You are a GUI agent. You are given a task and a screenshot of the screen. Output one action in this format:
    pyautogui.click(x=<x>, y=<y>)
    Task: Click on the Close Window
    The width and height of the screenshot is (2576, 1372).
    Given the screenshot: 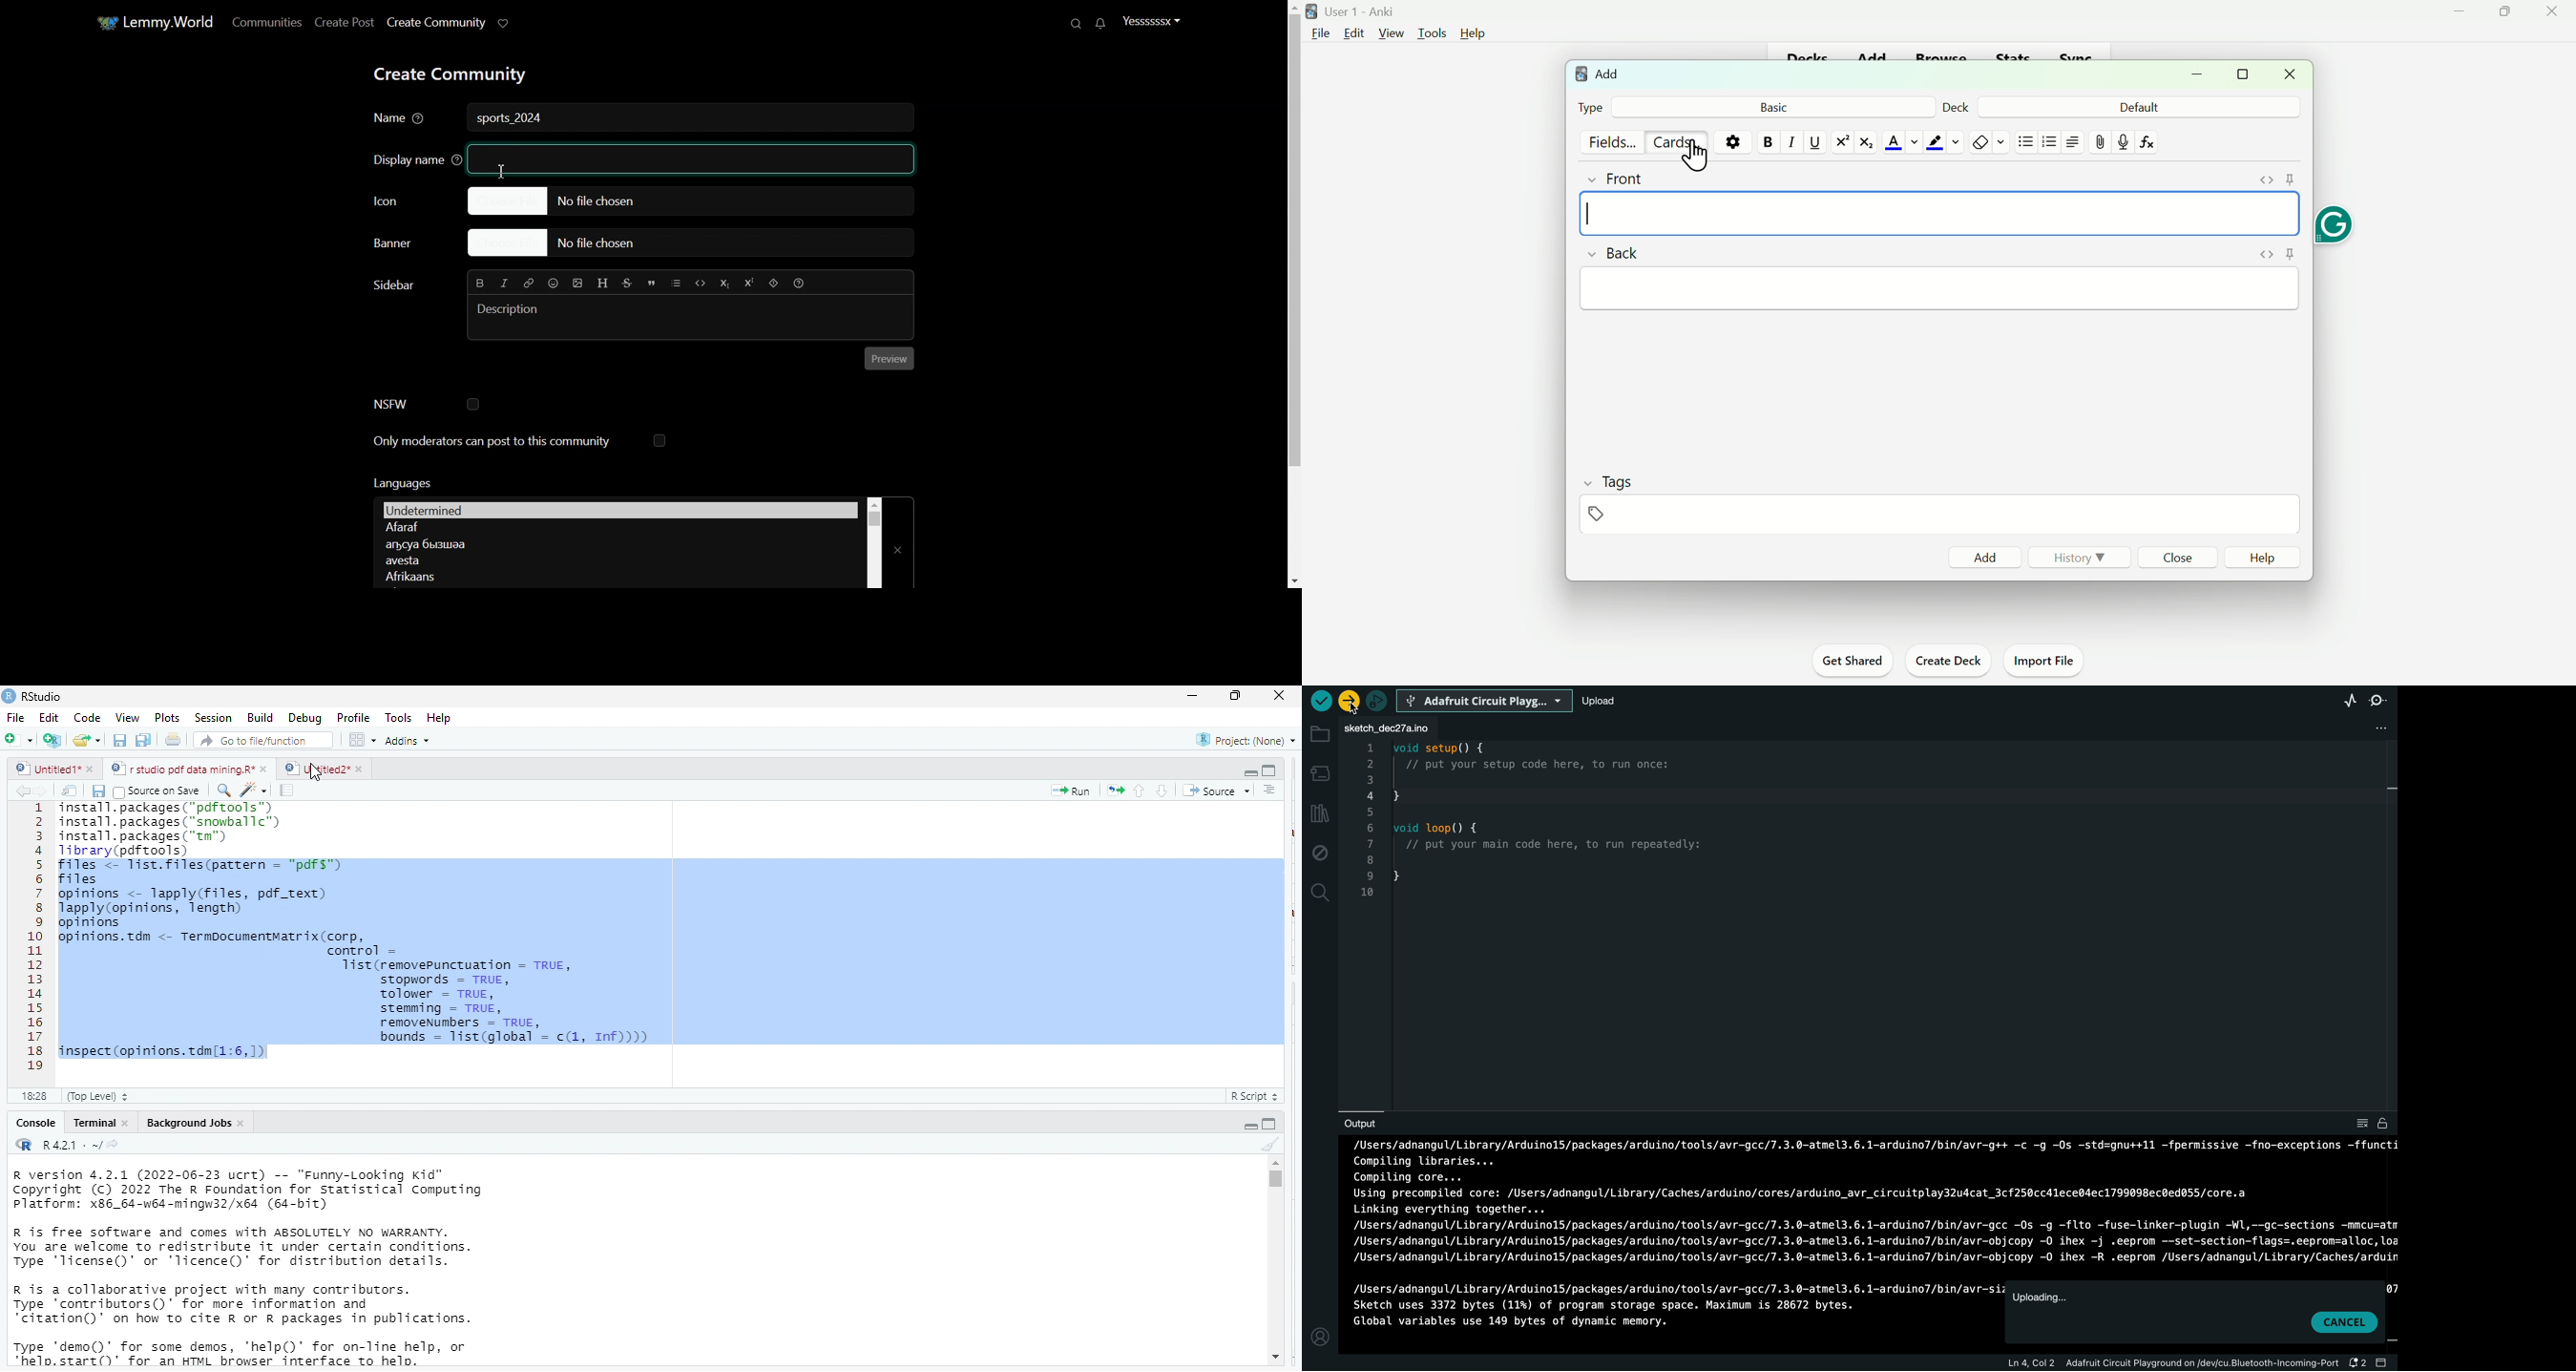 What is the action you would take?
    pyautogui.click(x=899, y=543)
    